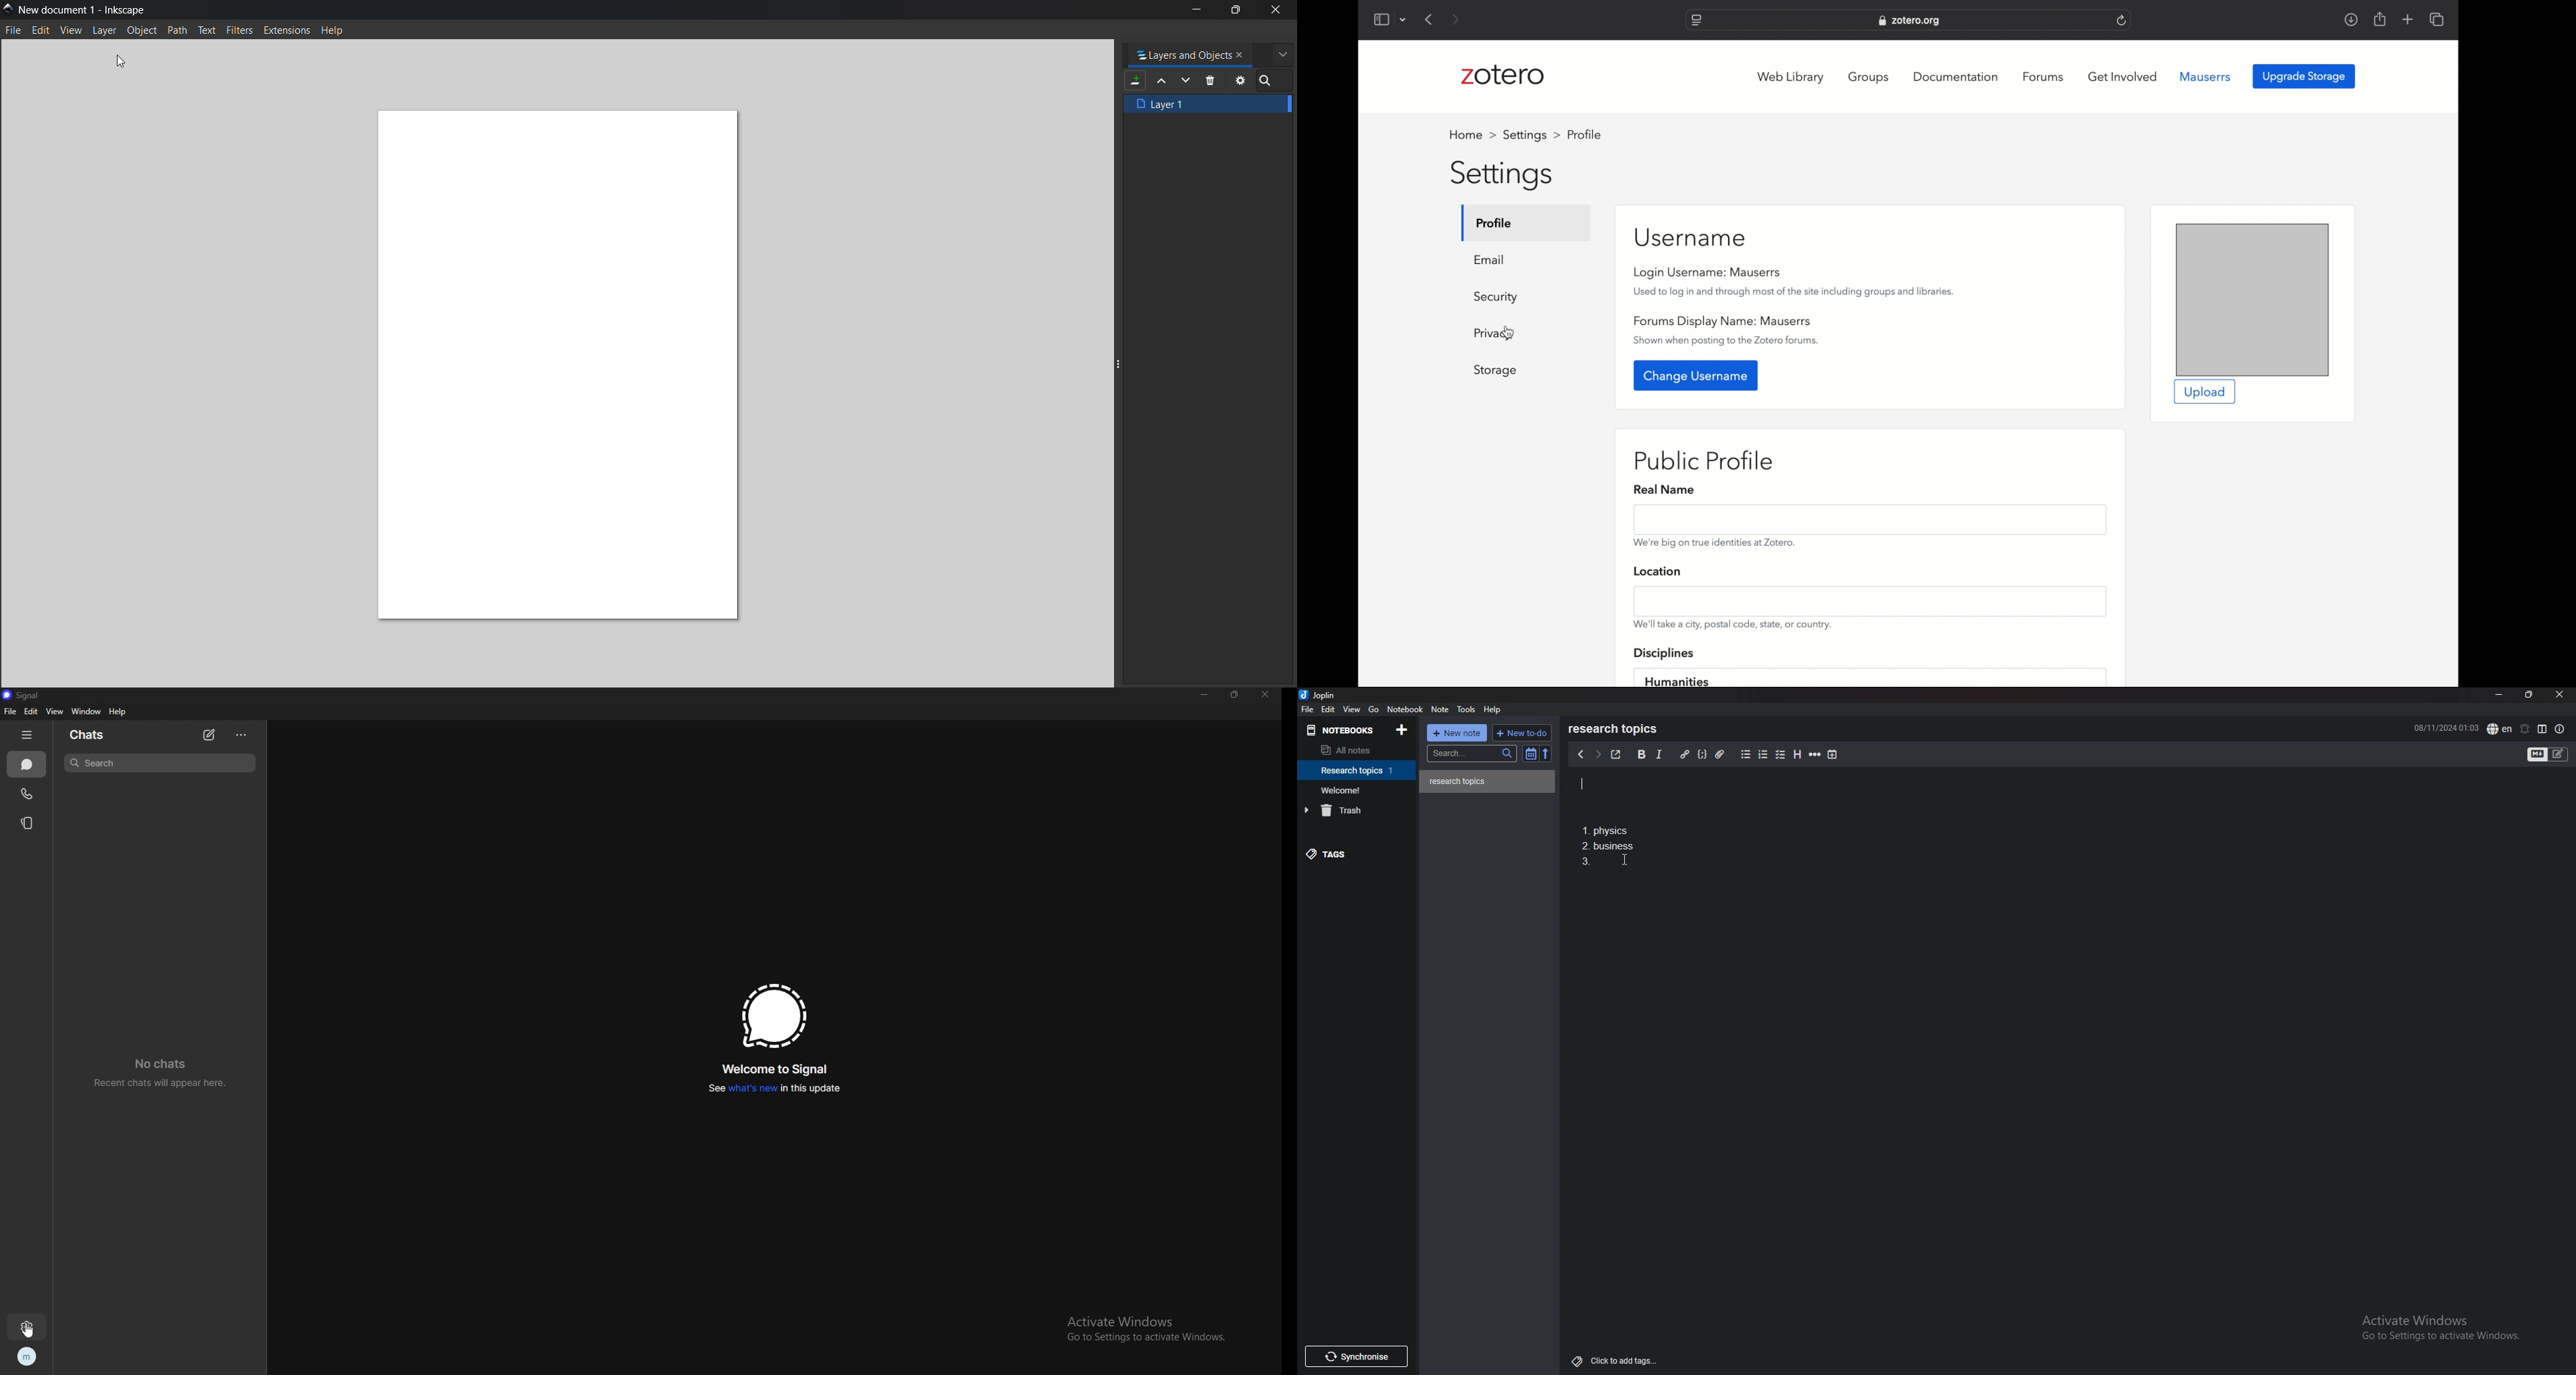  I want to click on view, so click(1352, 709).